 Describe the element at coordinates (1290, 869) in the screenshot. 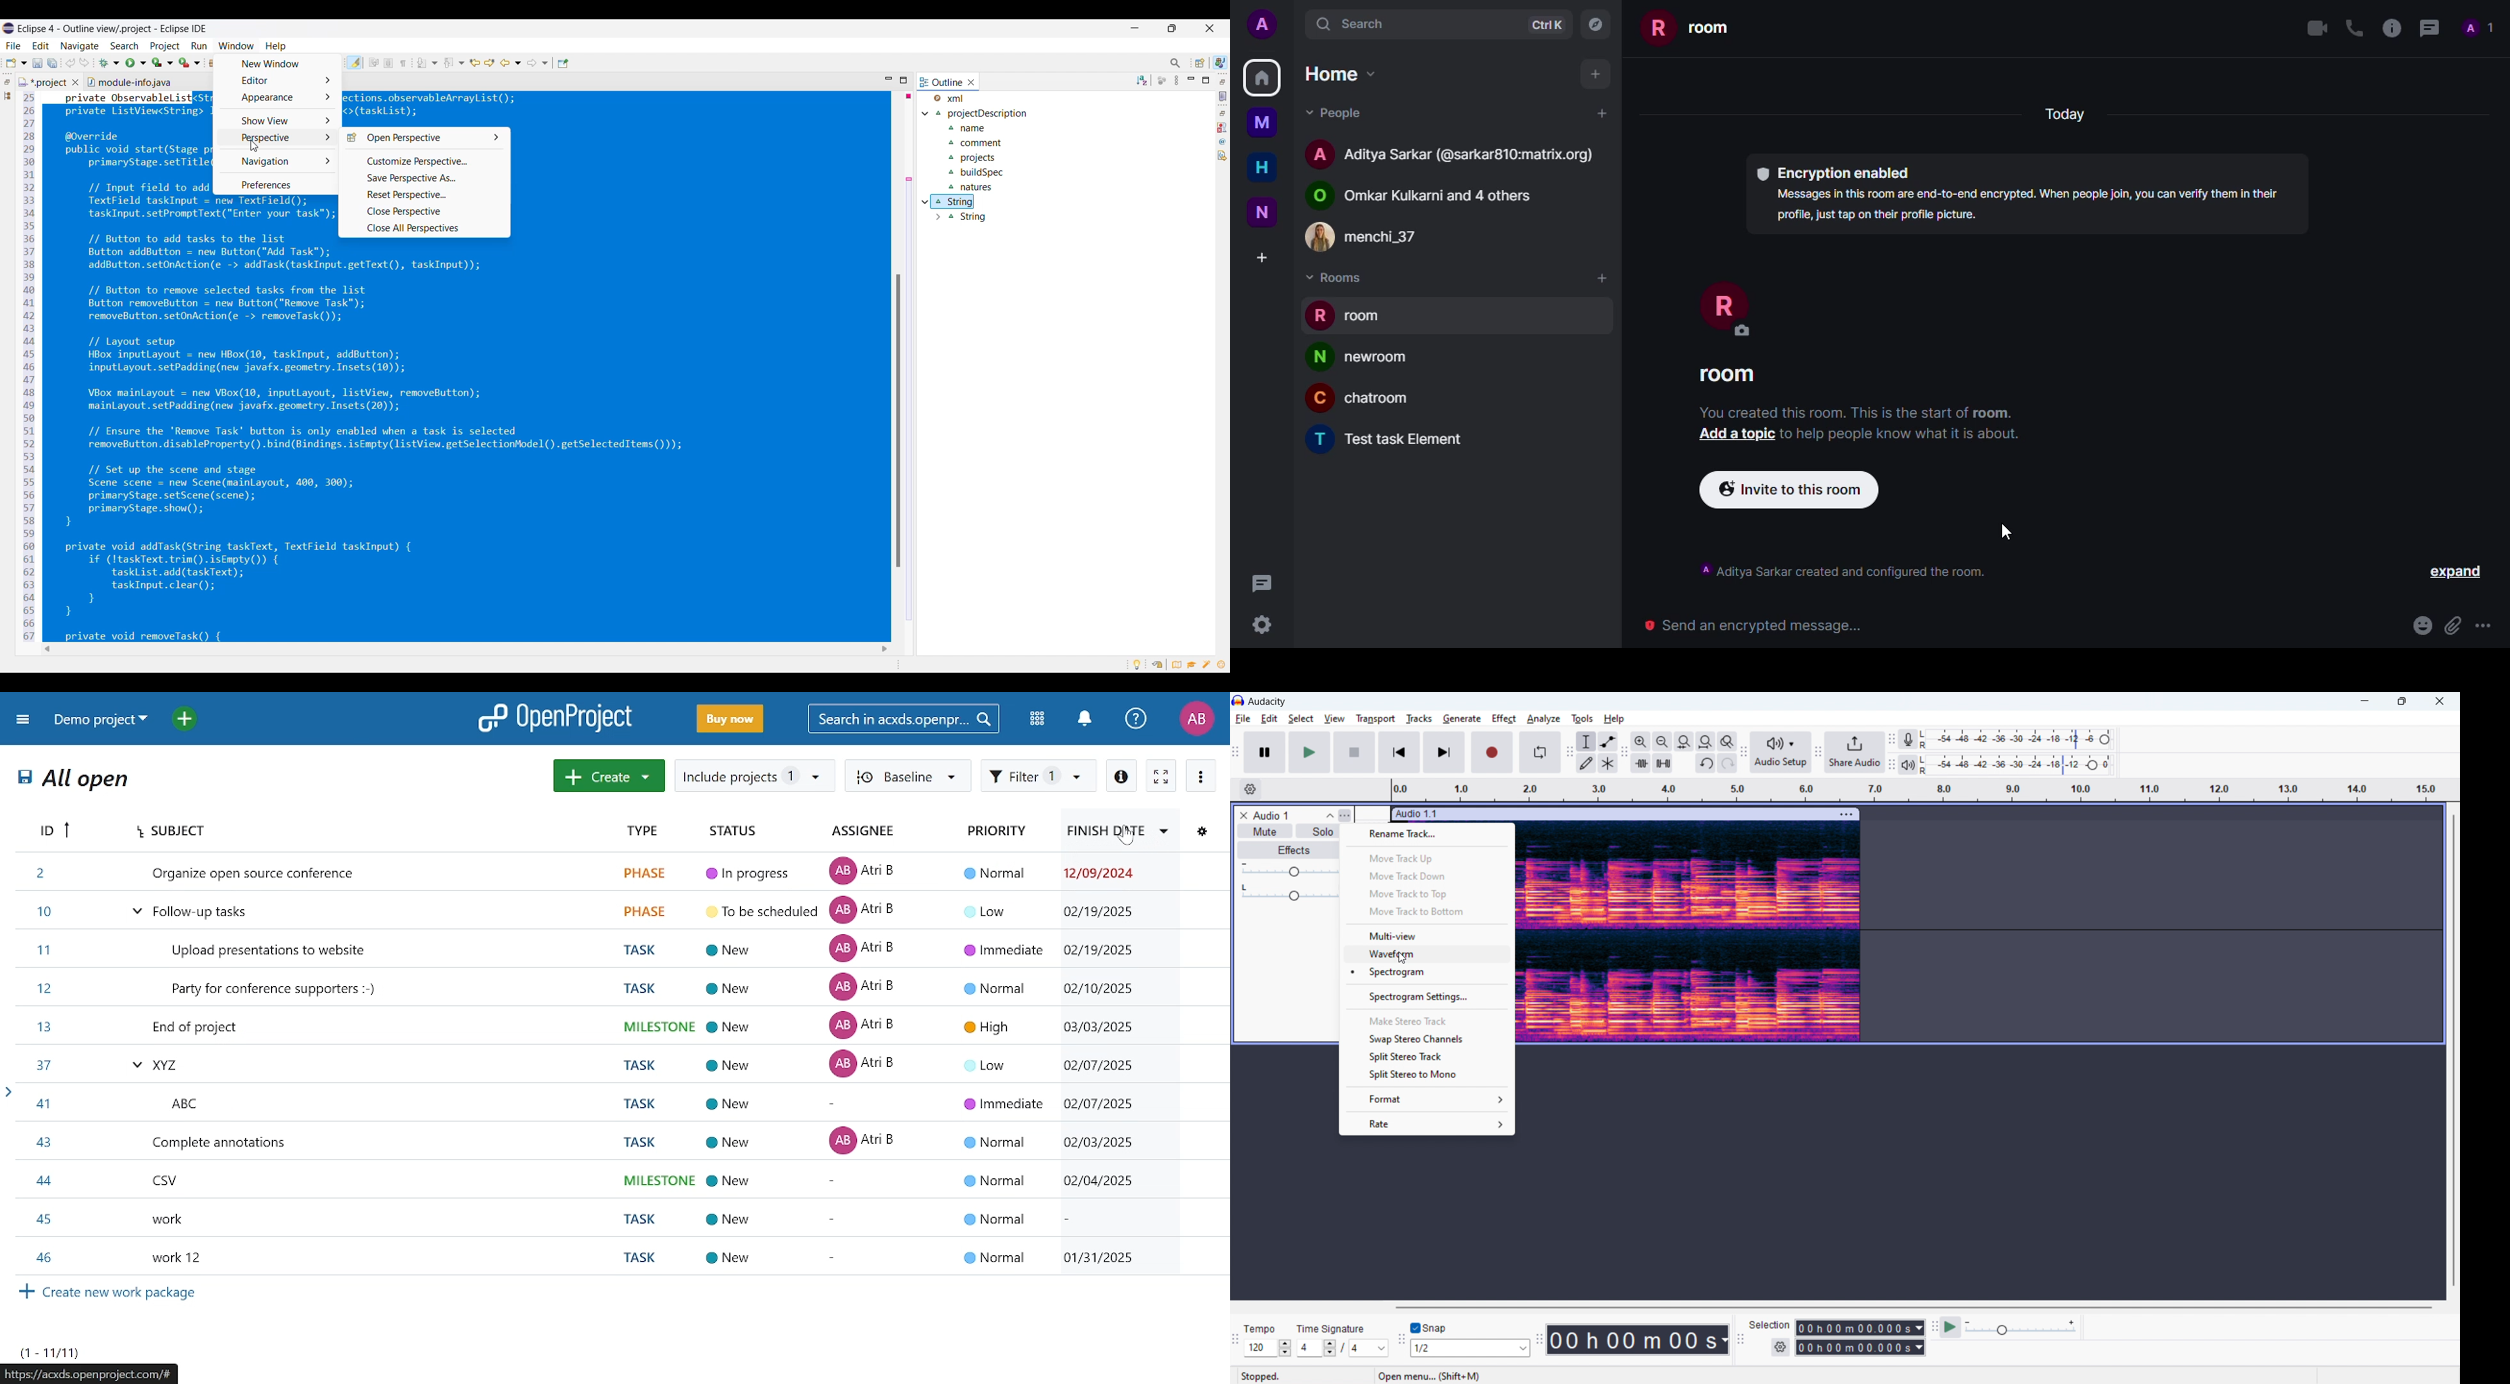

I see `gain` at that location.